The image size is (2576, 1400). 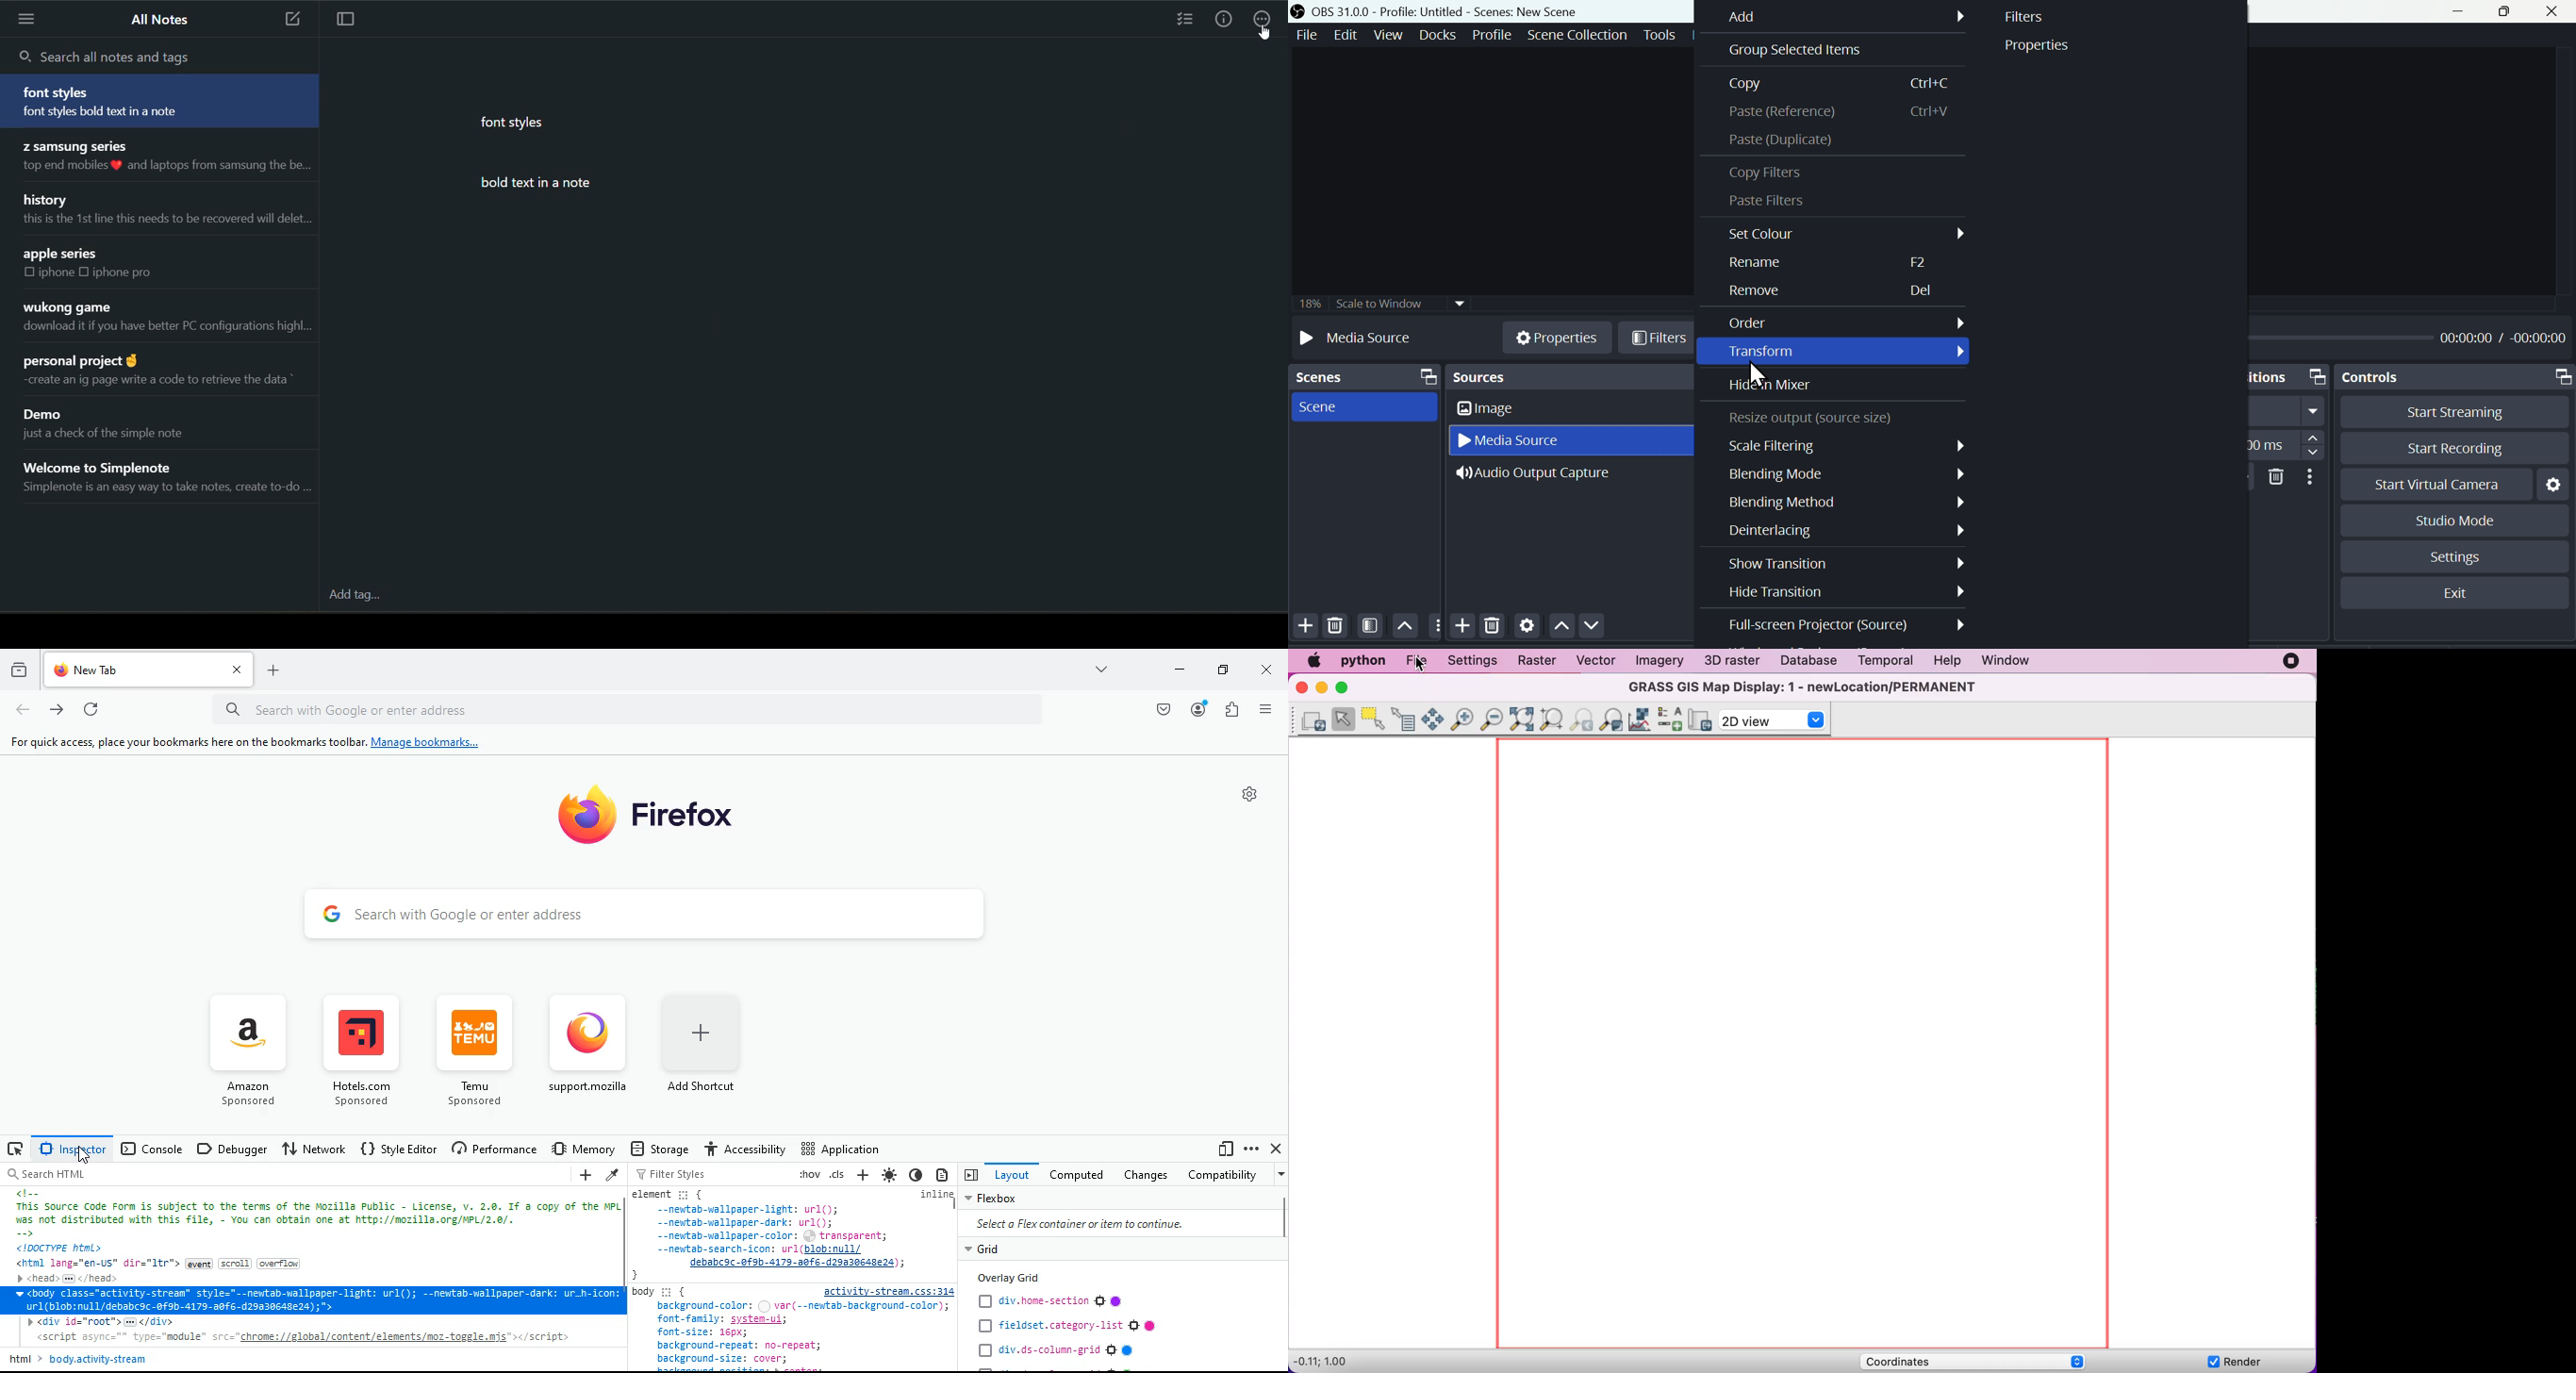 I want to click on Add, so click(x=1846, y=17).